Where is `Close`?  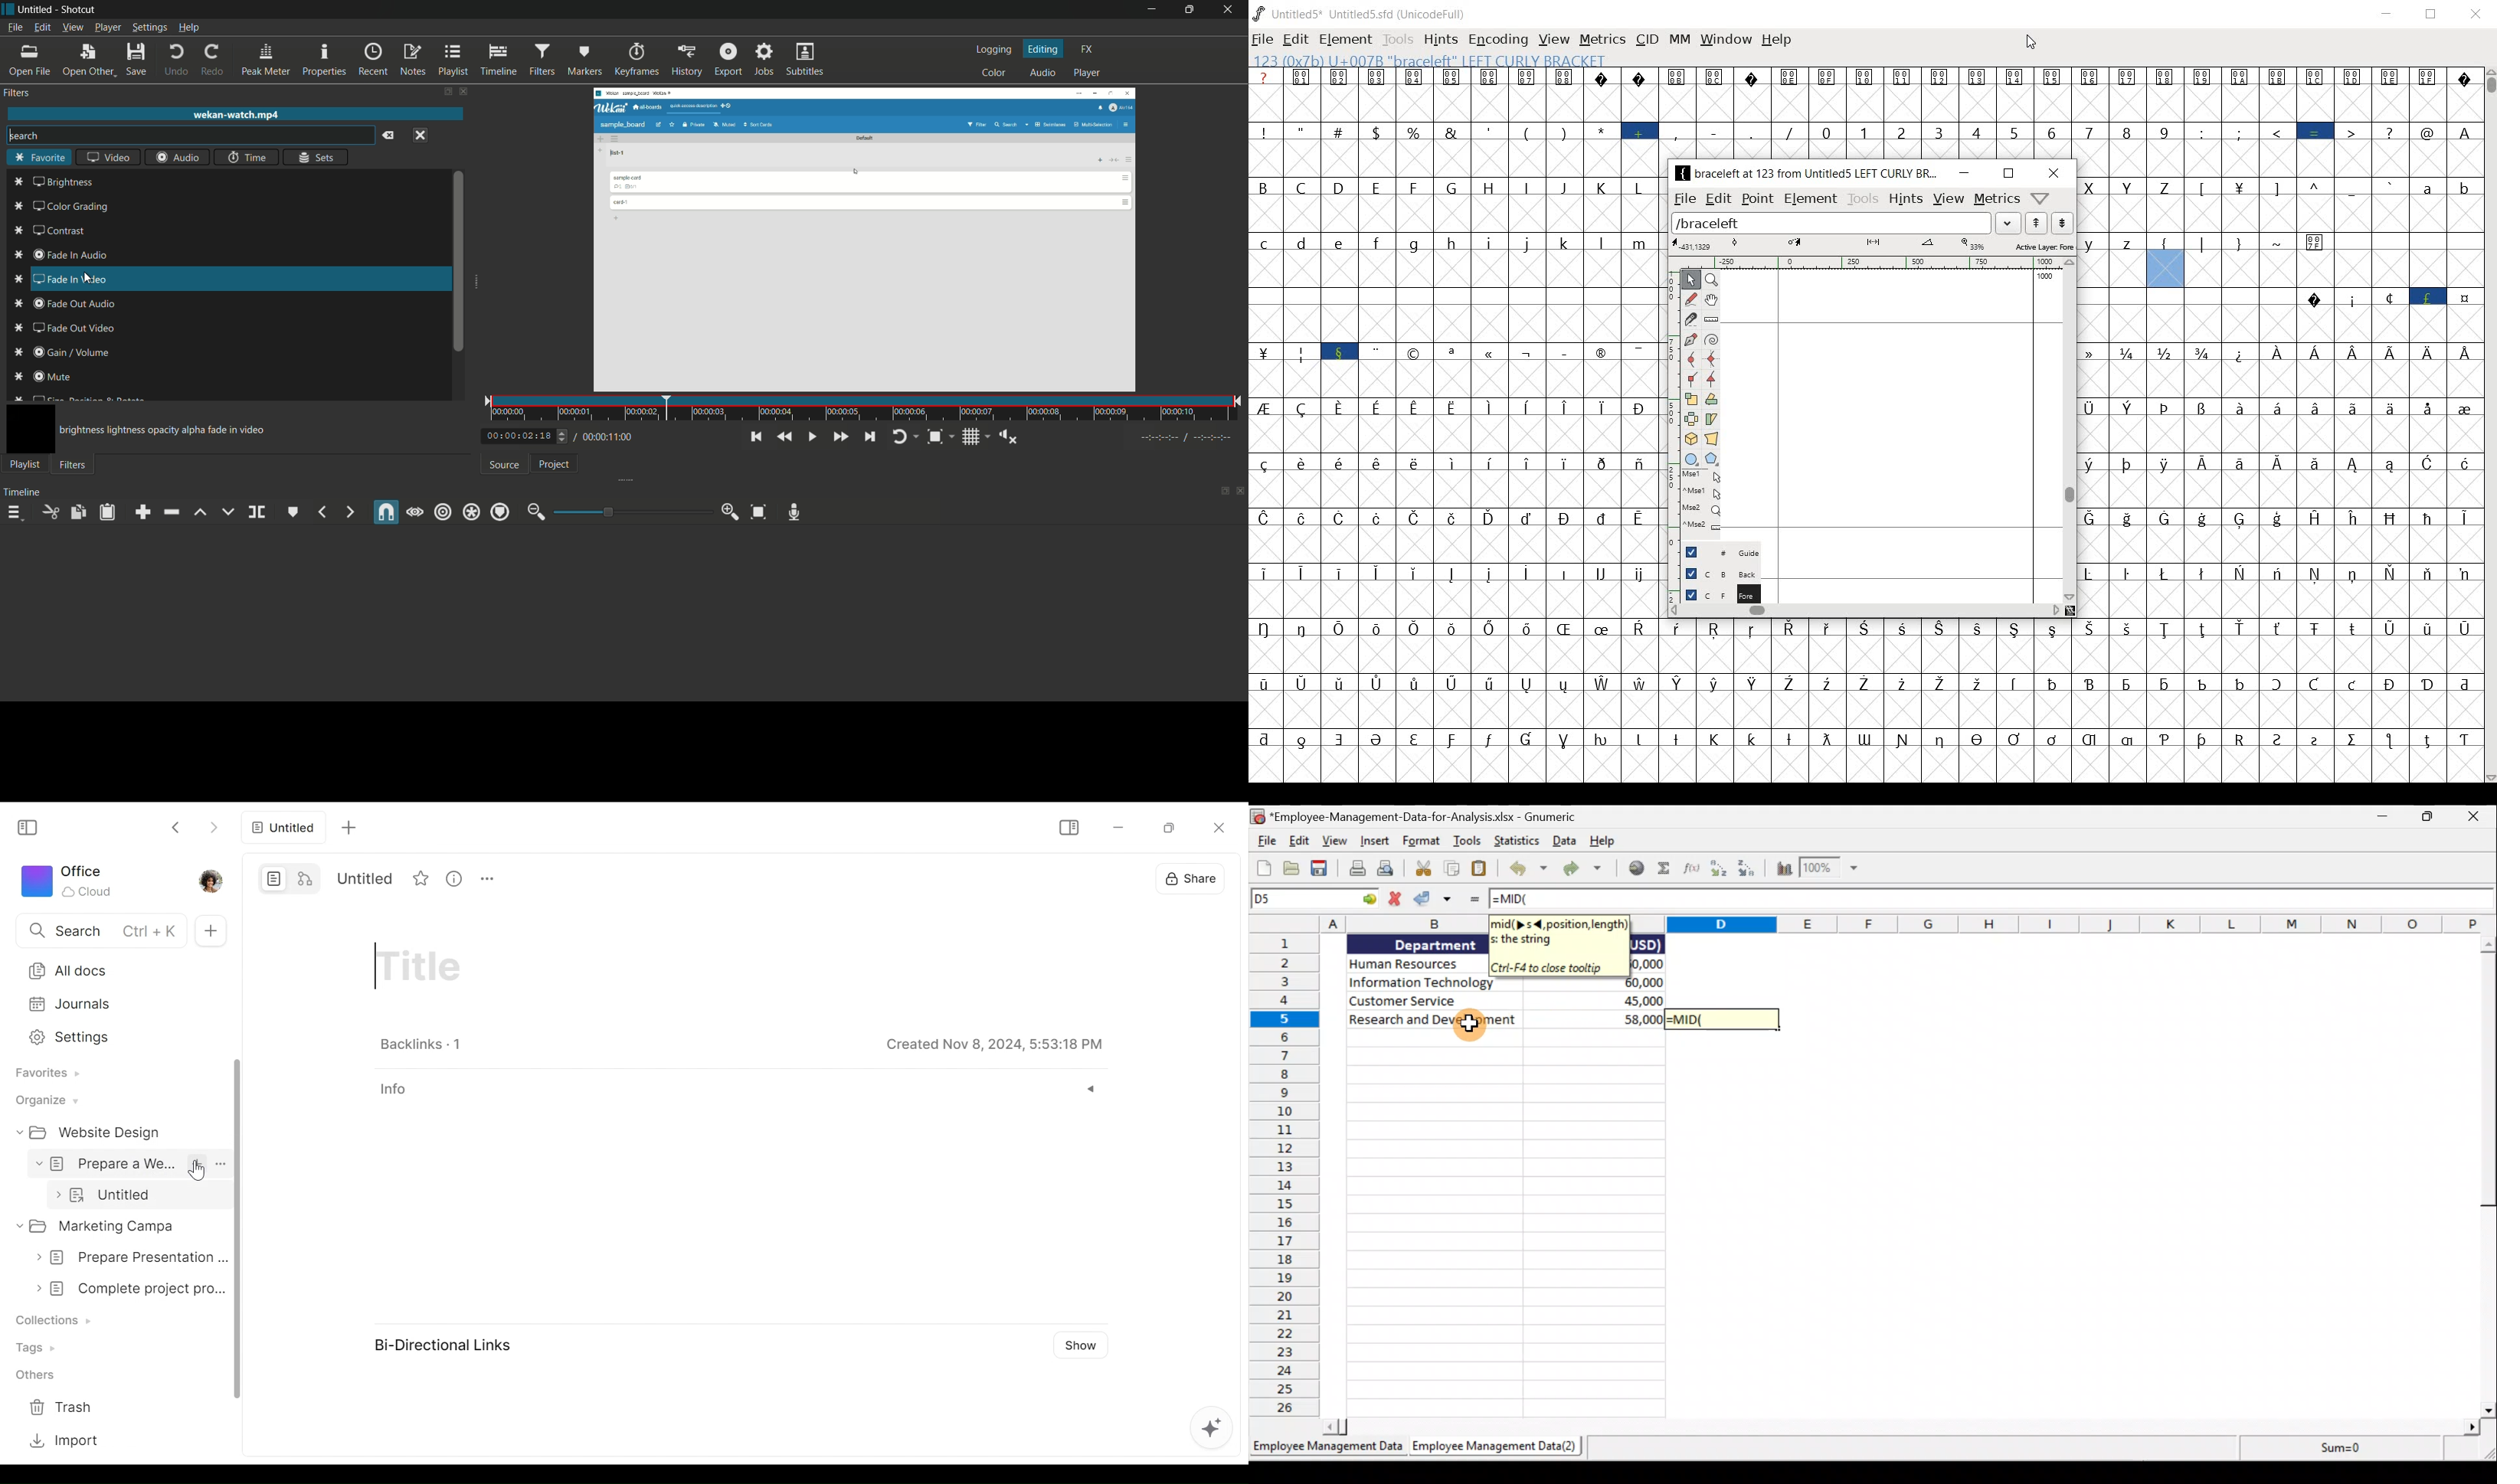 Close is located at coordinates (1217, 827).